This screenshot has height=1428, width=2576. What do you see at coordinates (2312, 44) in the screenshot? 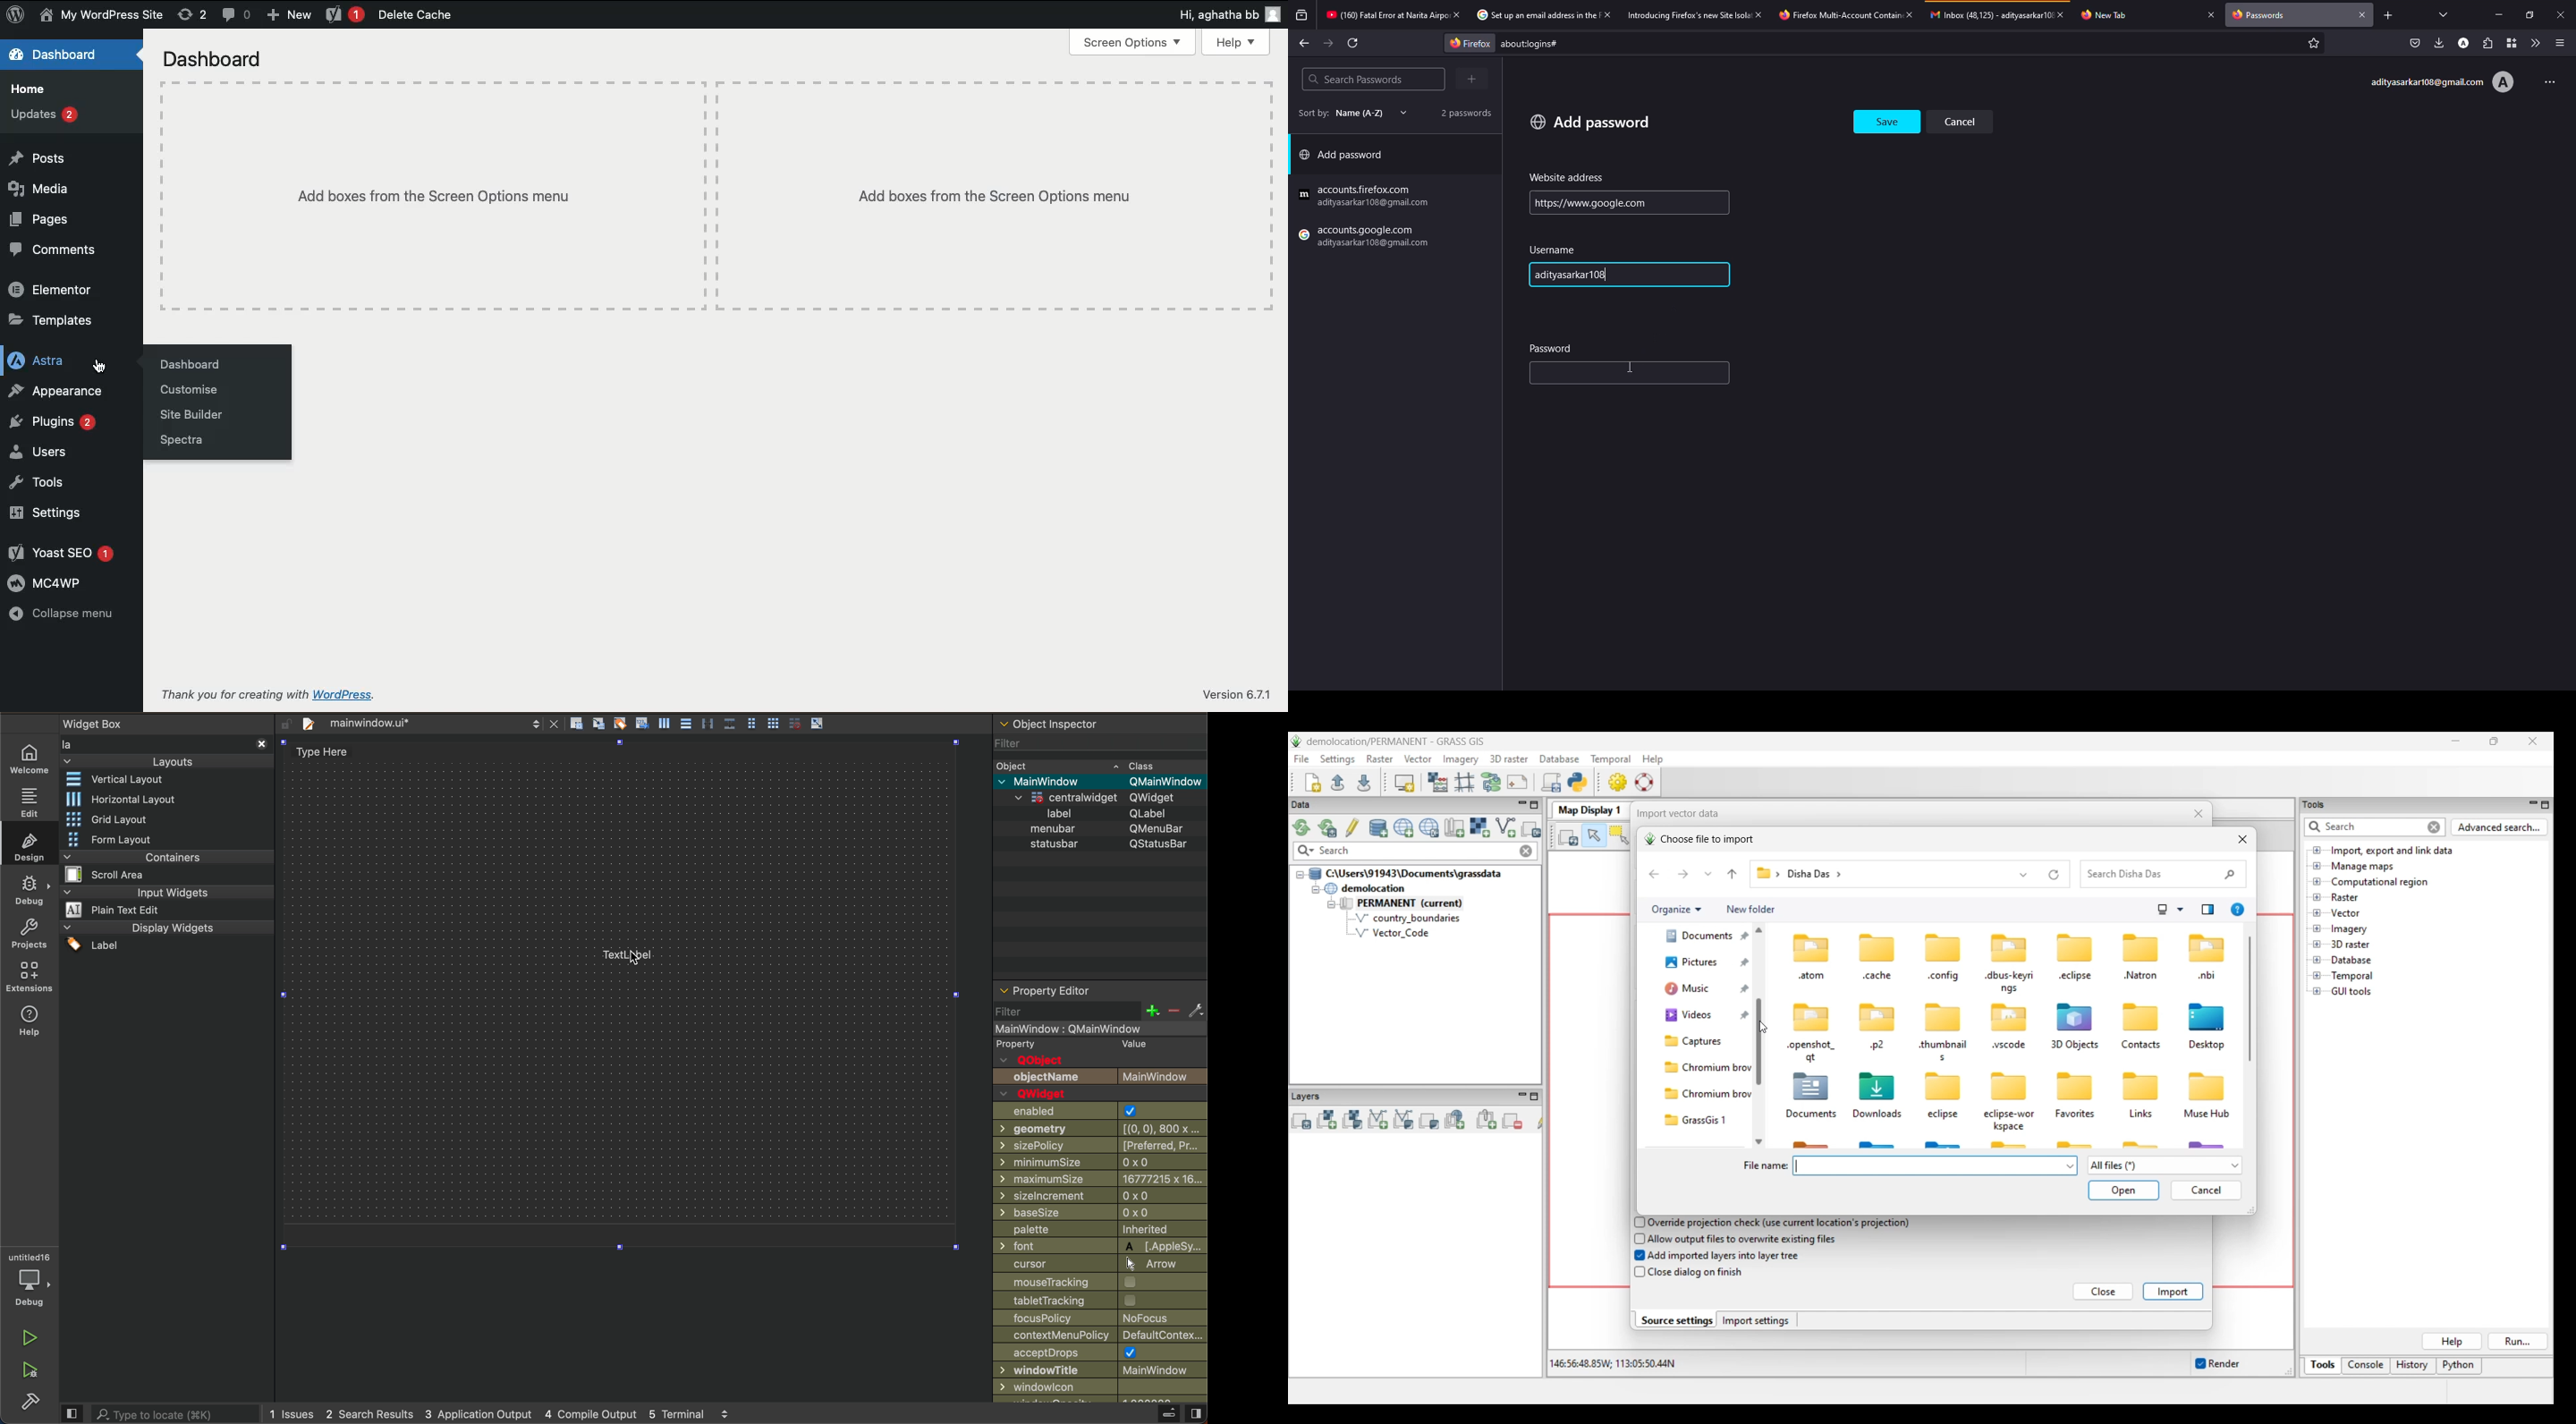
I see `favorites` at bounding box center [2312, 44].